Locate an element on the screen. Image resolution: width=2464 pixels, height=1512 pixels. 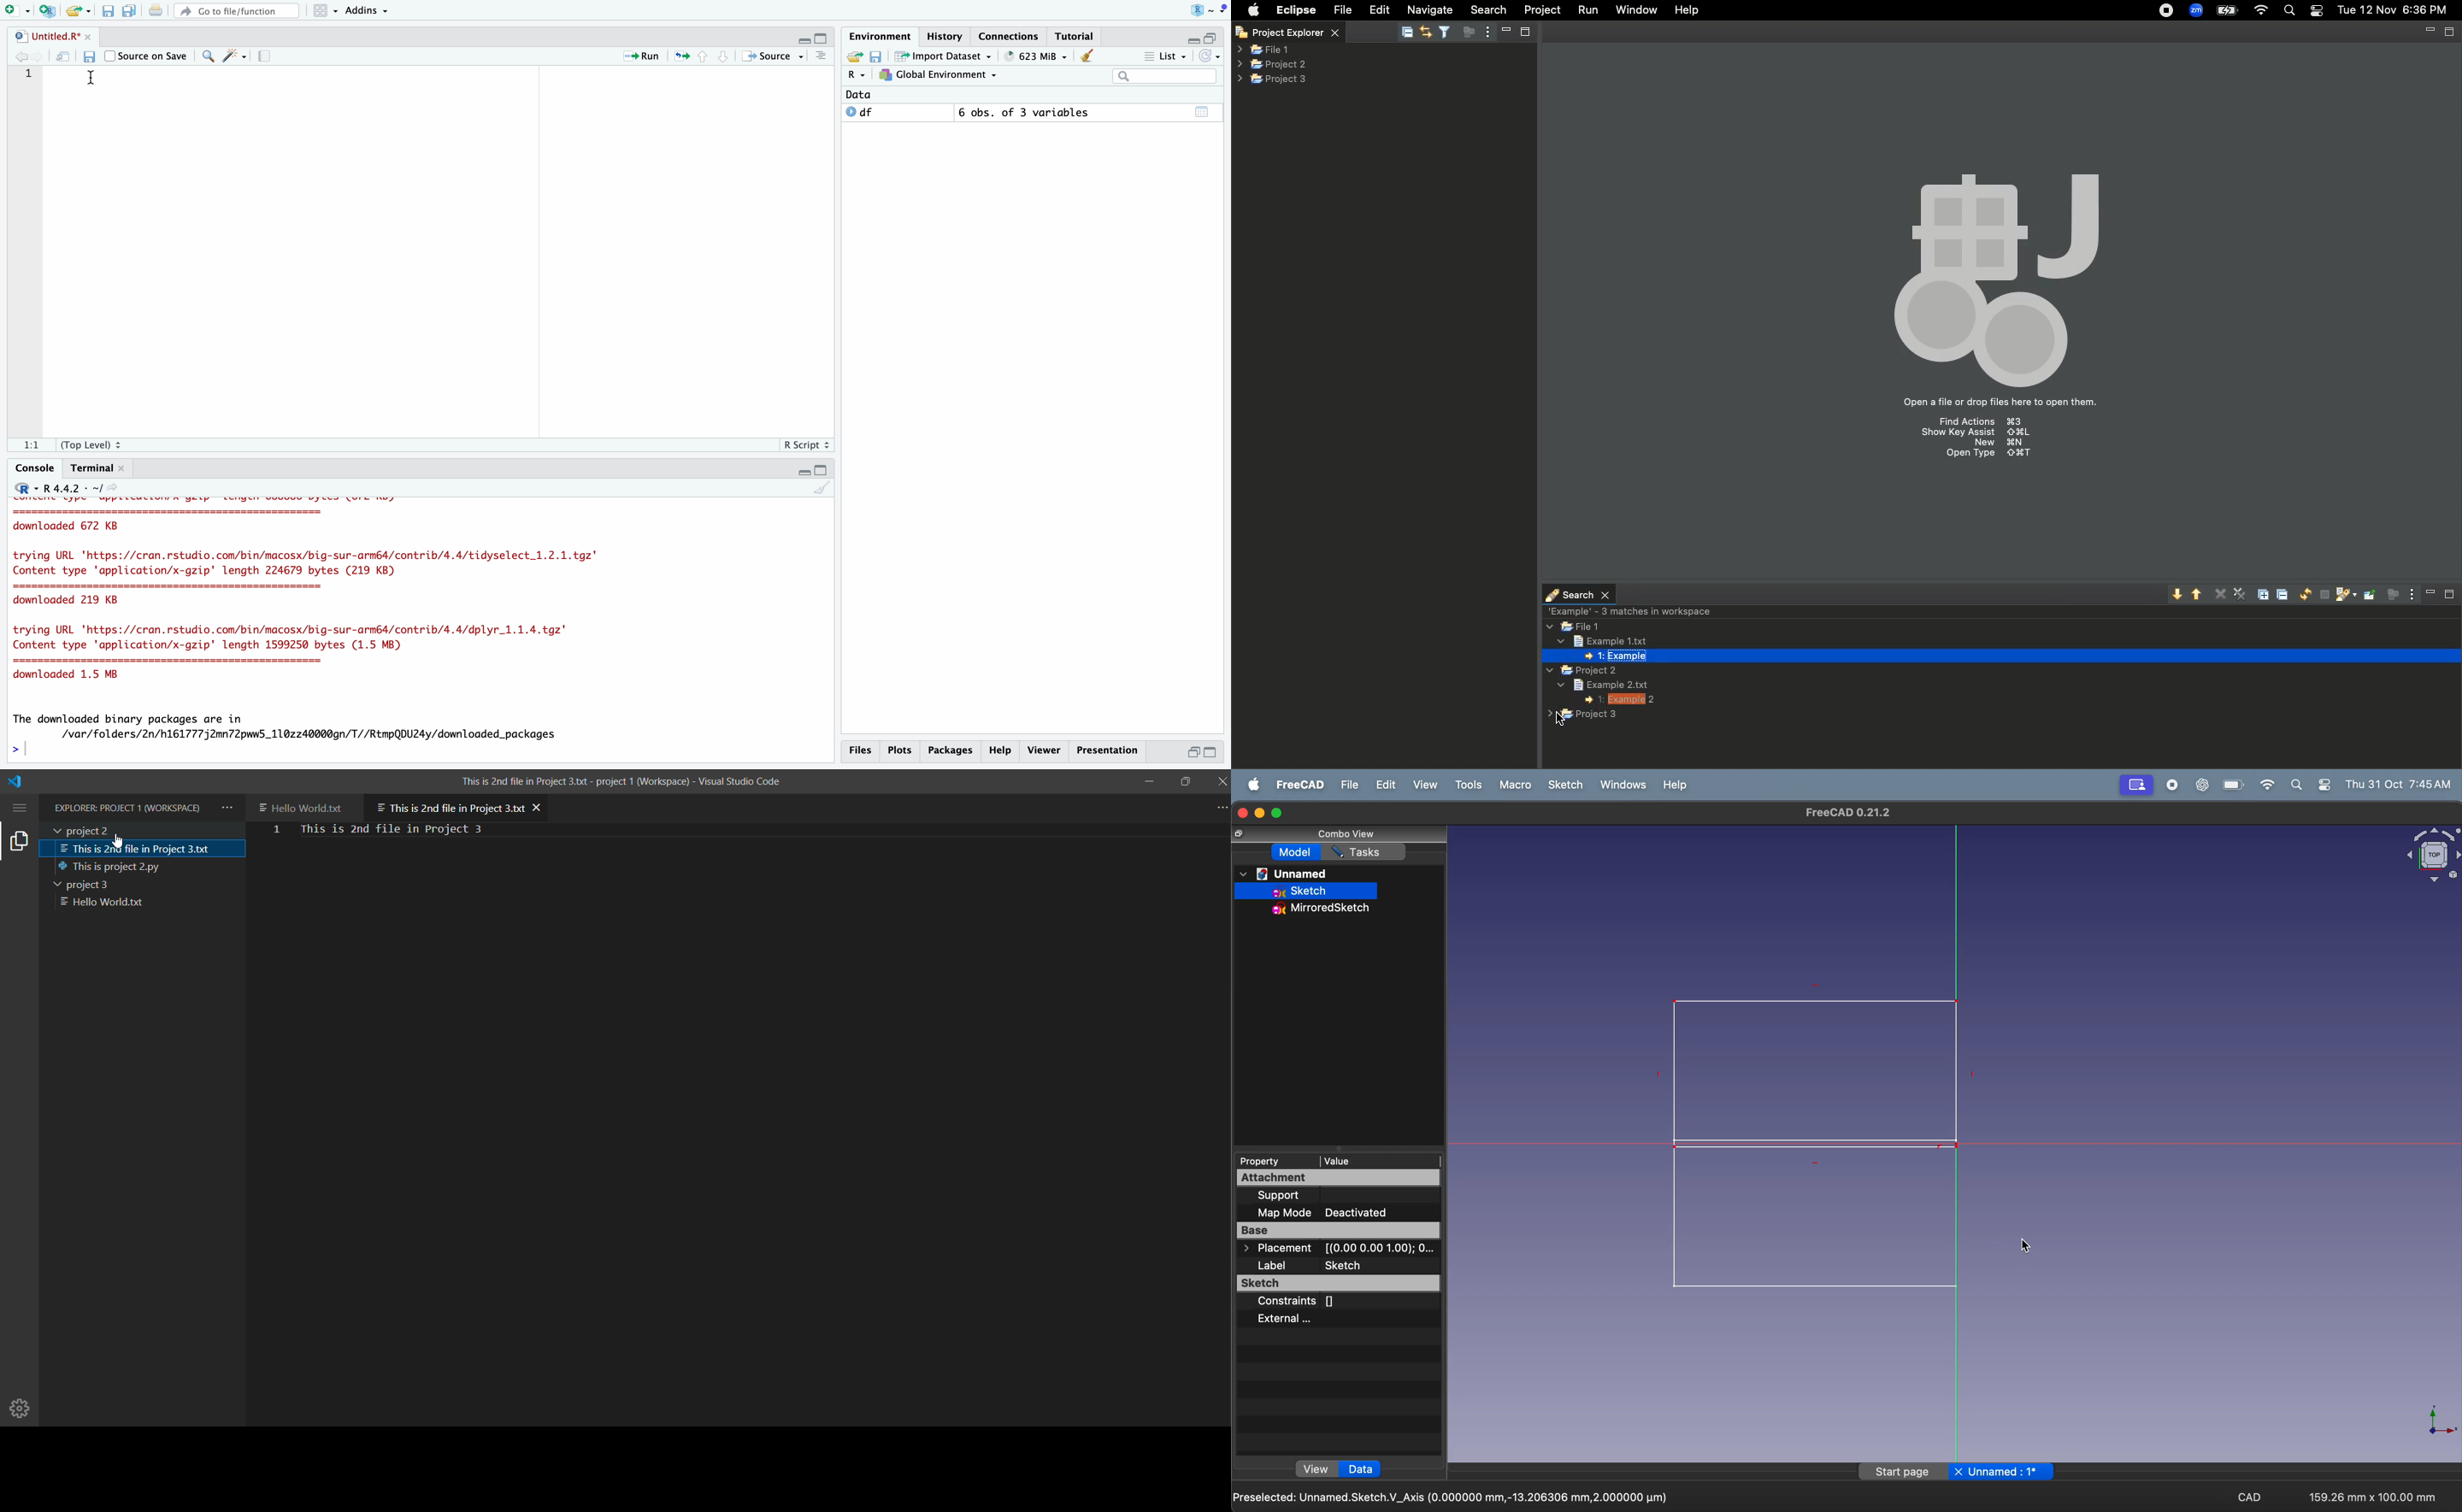
Open an existing file is located at coordinates (78, 10).